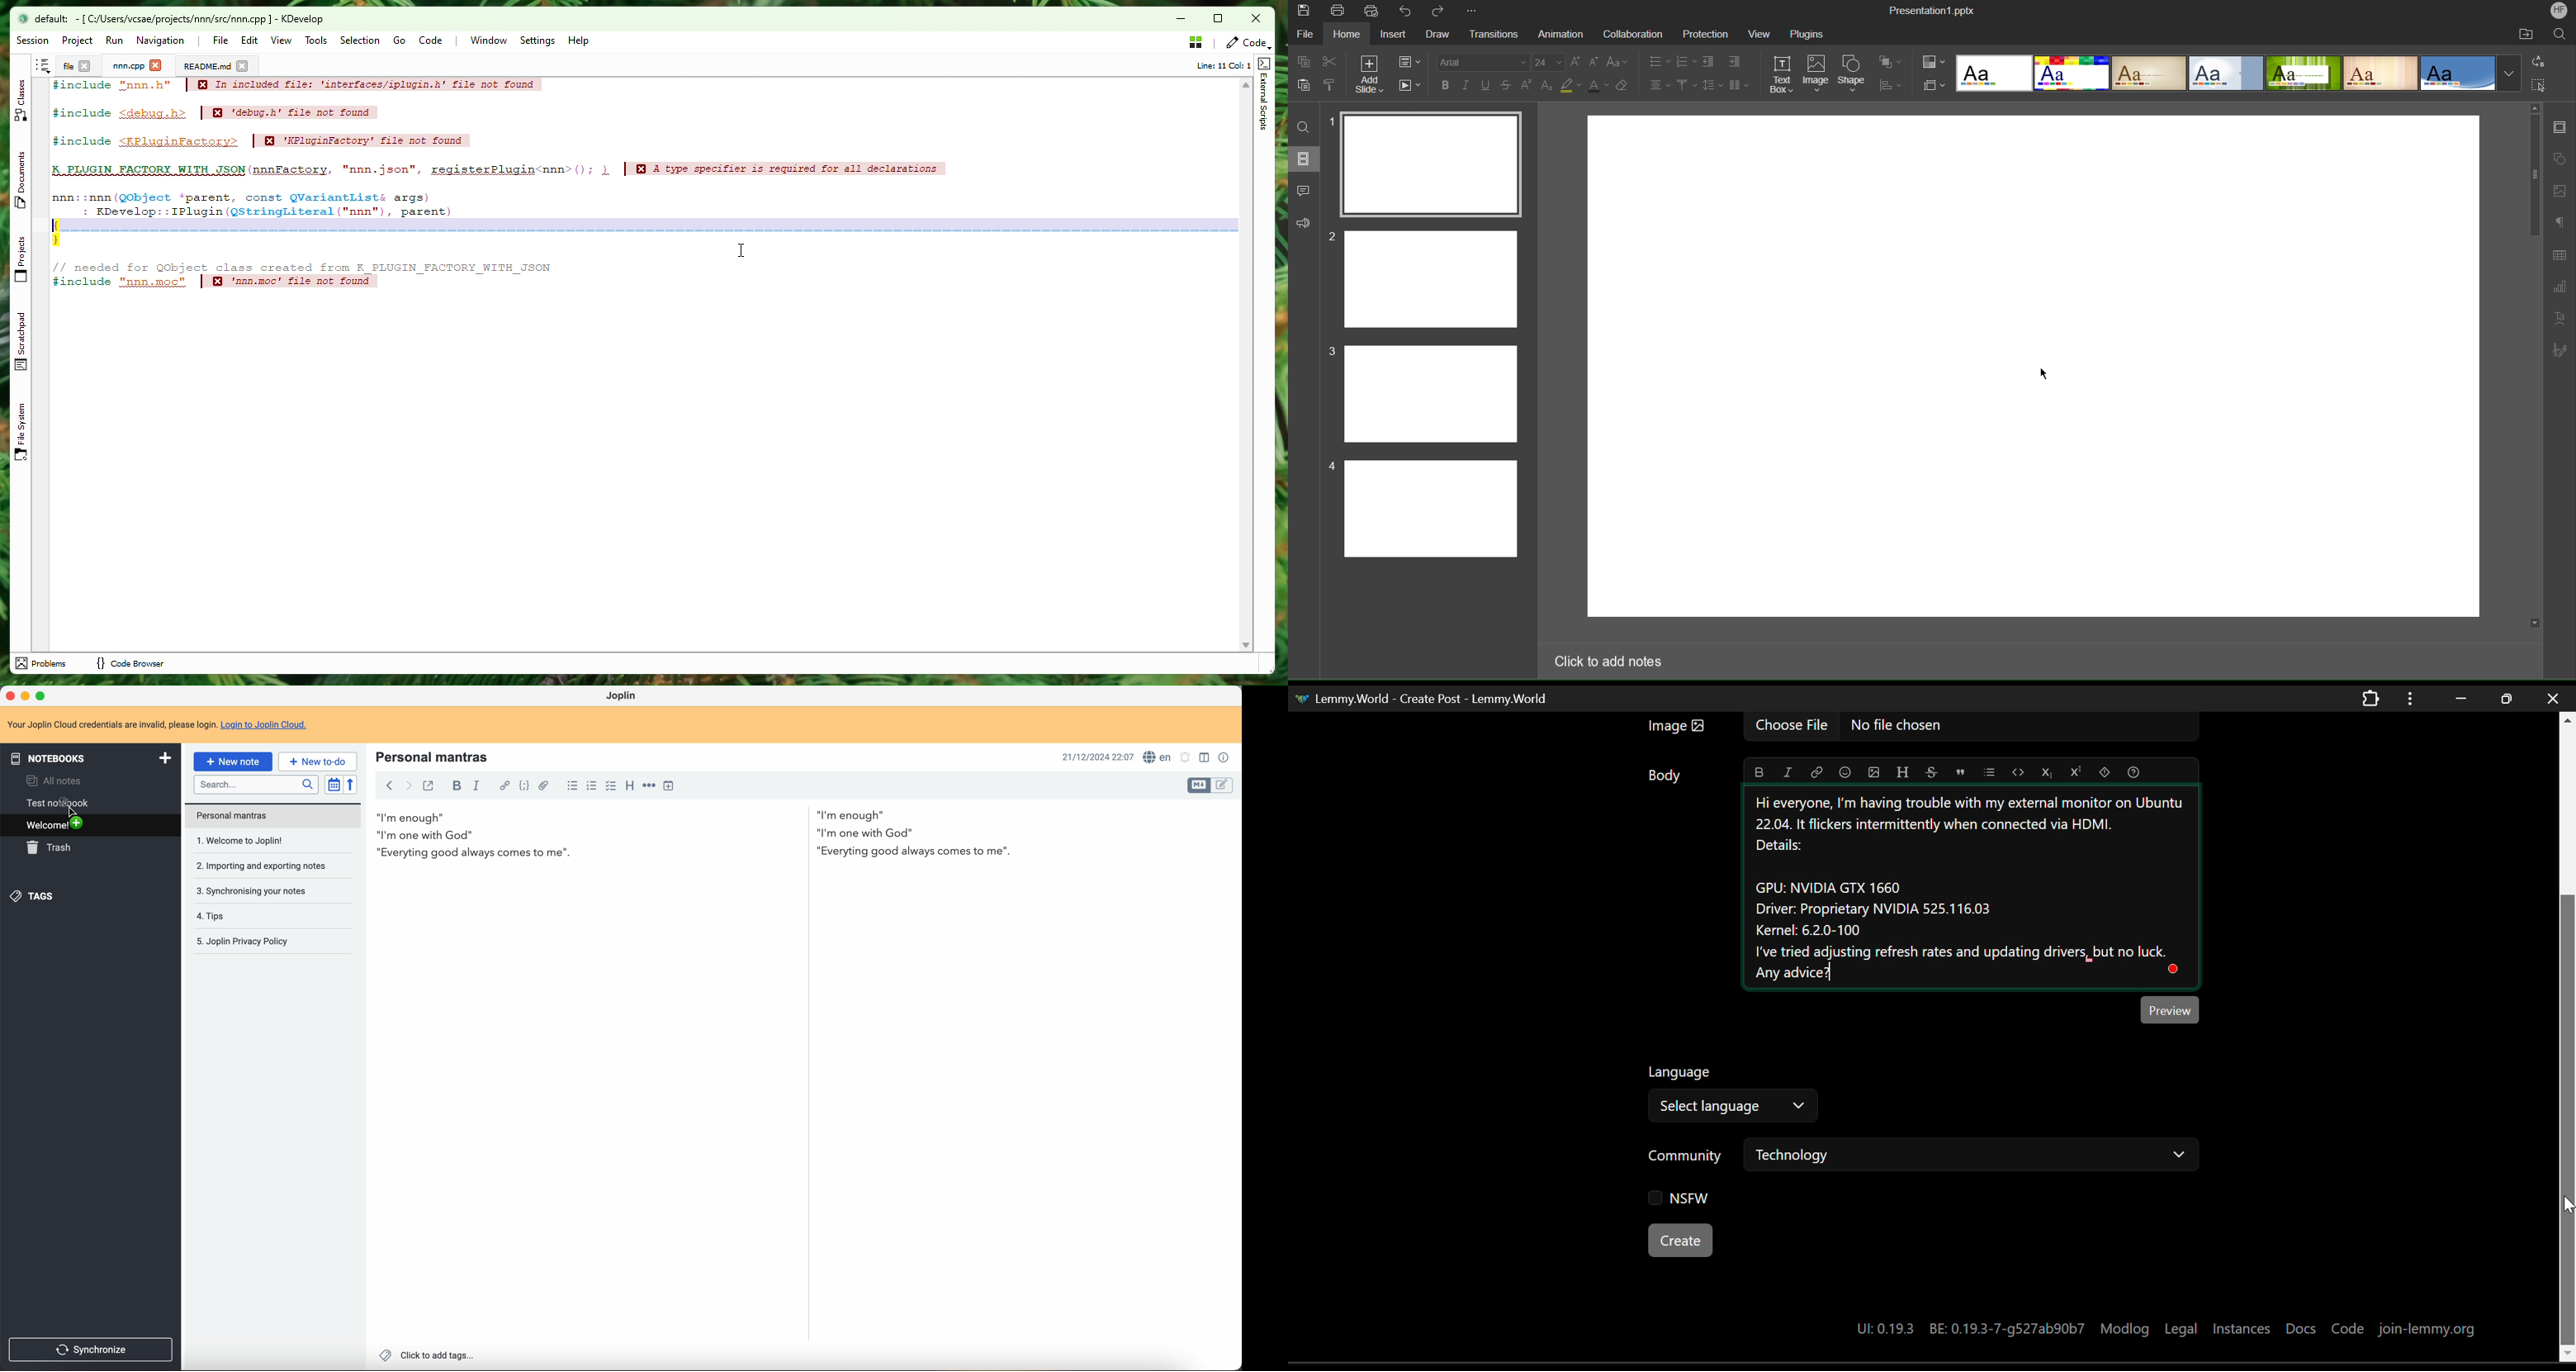 Image resolution: width=2576 pixels, height=1372 pixels. Describe the element at coordinates (243, 66) in the screenshot. I see `close tab` at that location.